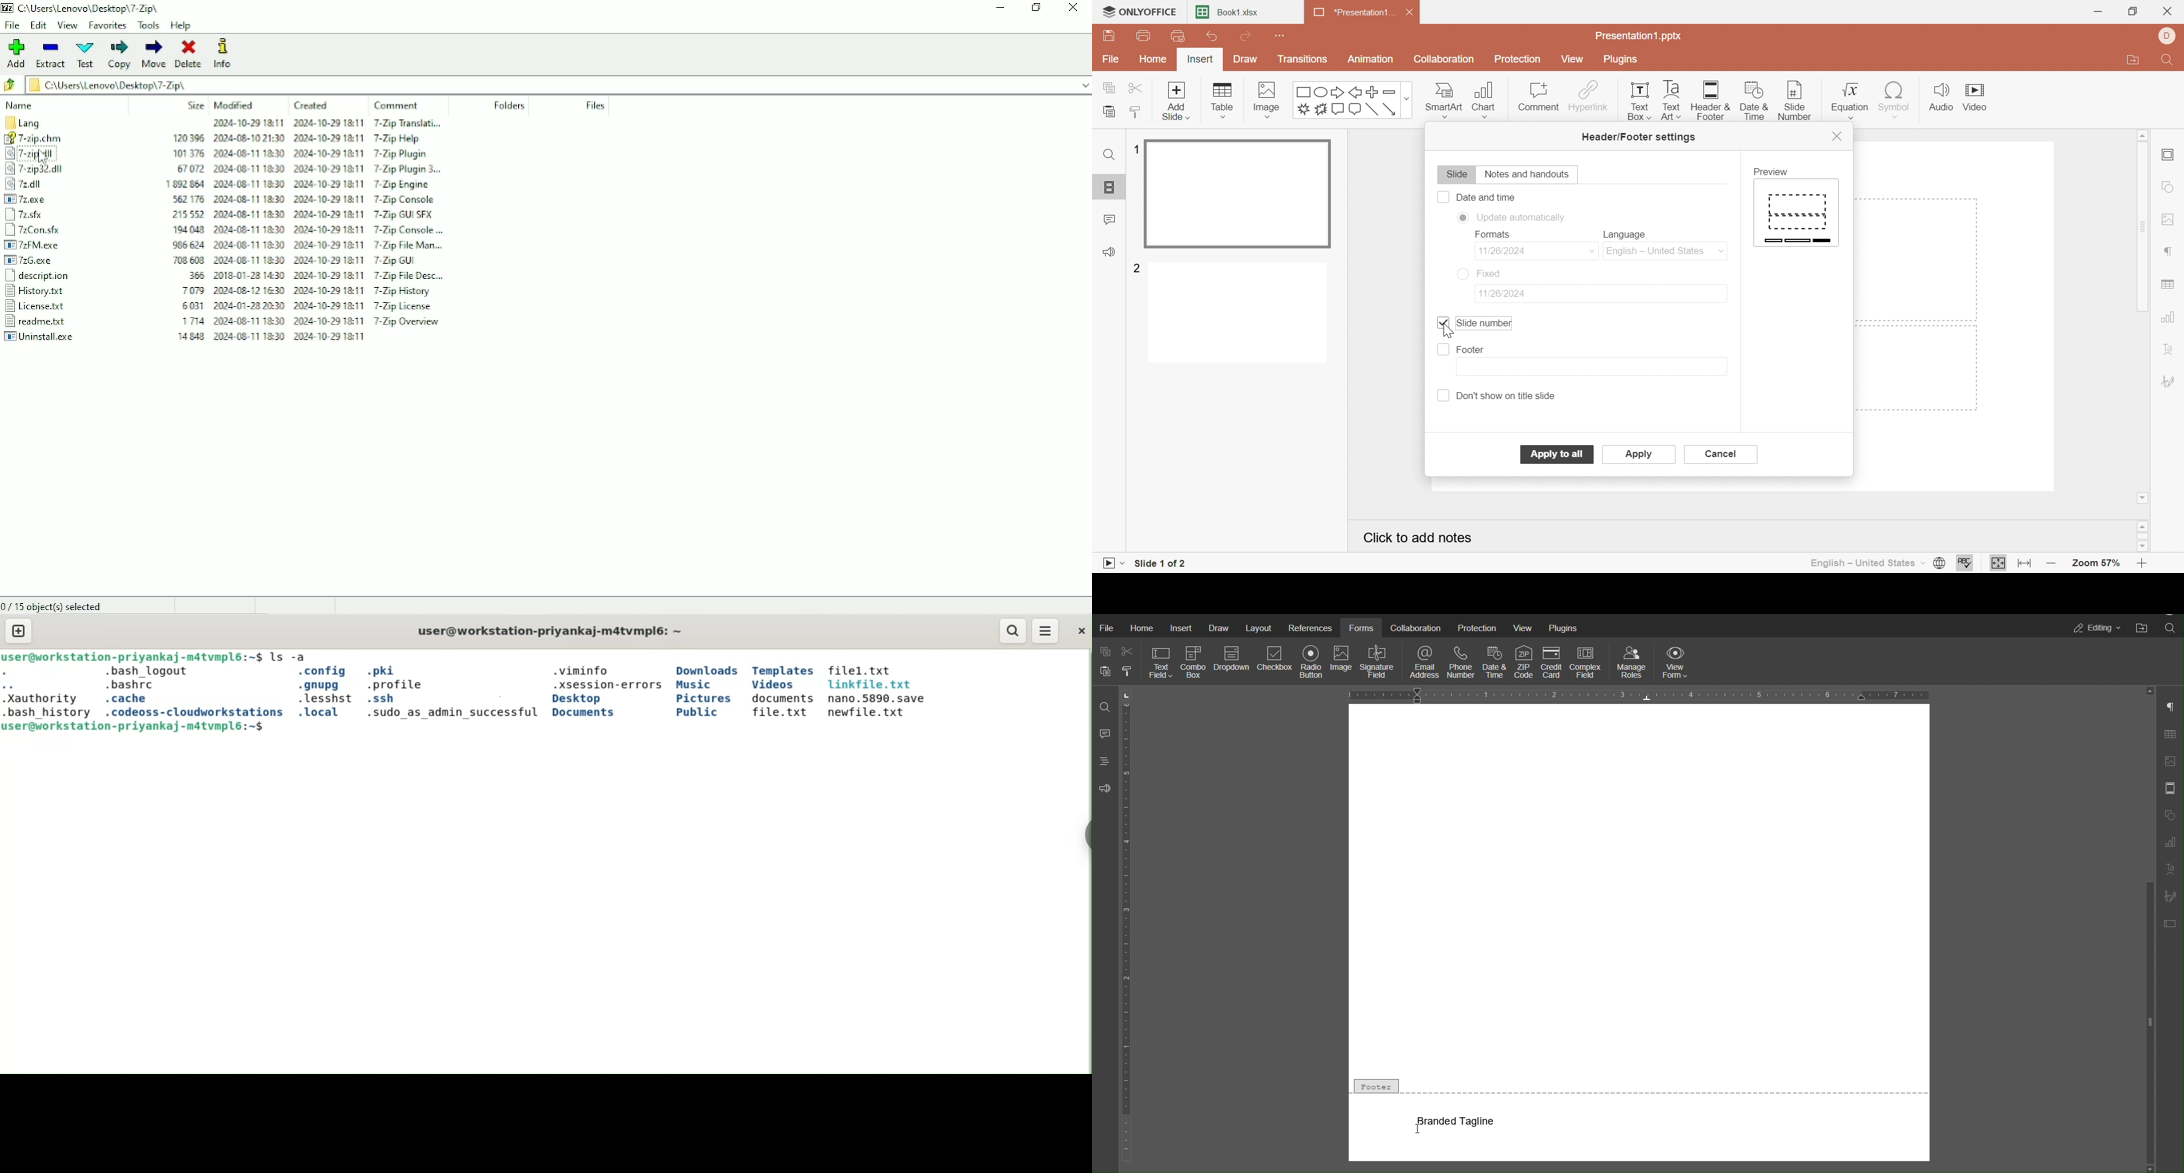 This screenshot has height=1176, width=2184. What do you see at coordinates (2052, 566) in the screenshot?
I see `Zoom out` at bounding box center [2052, 566].